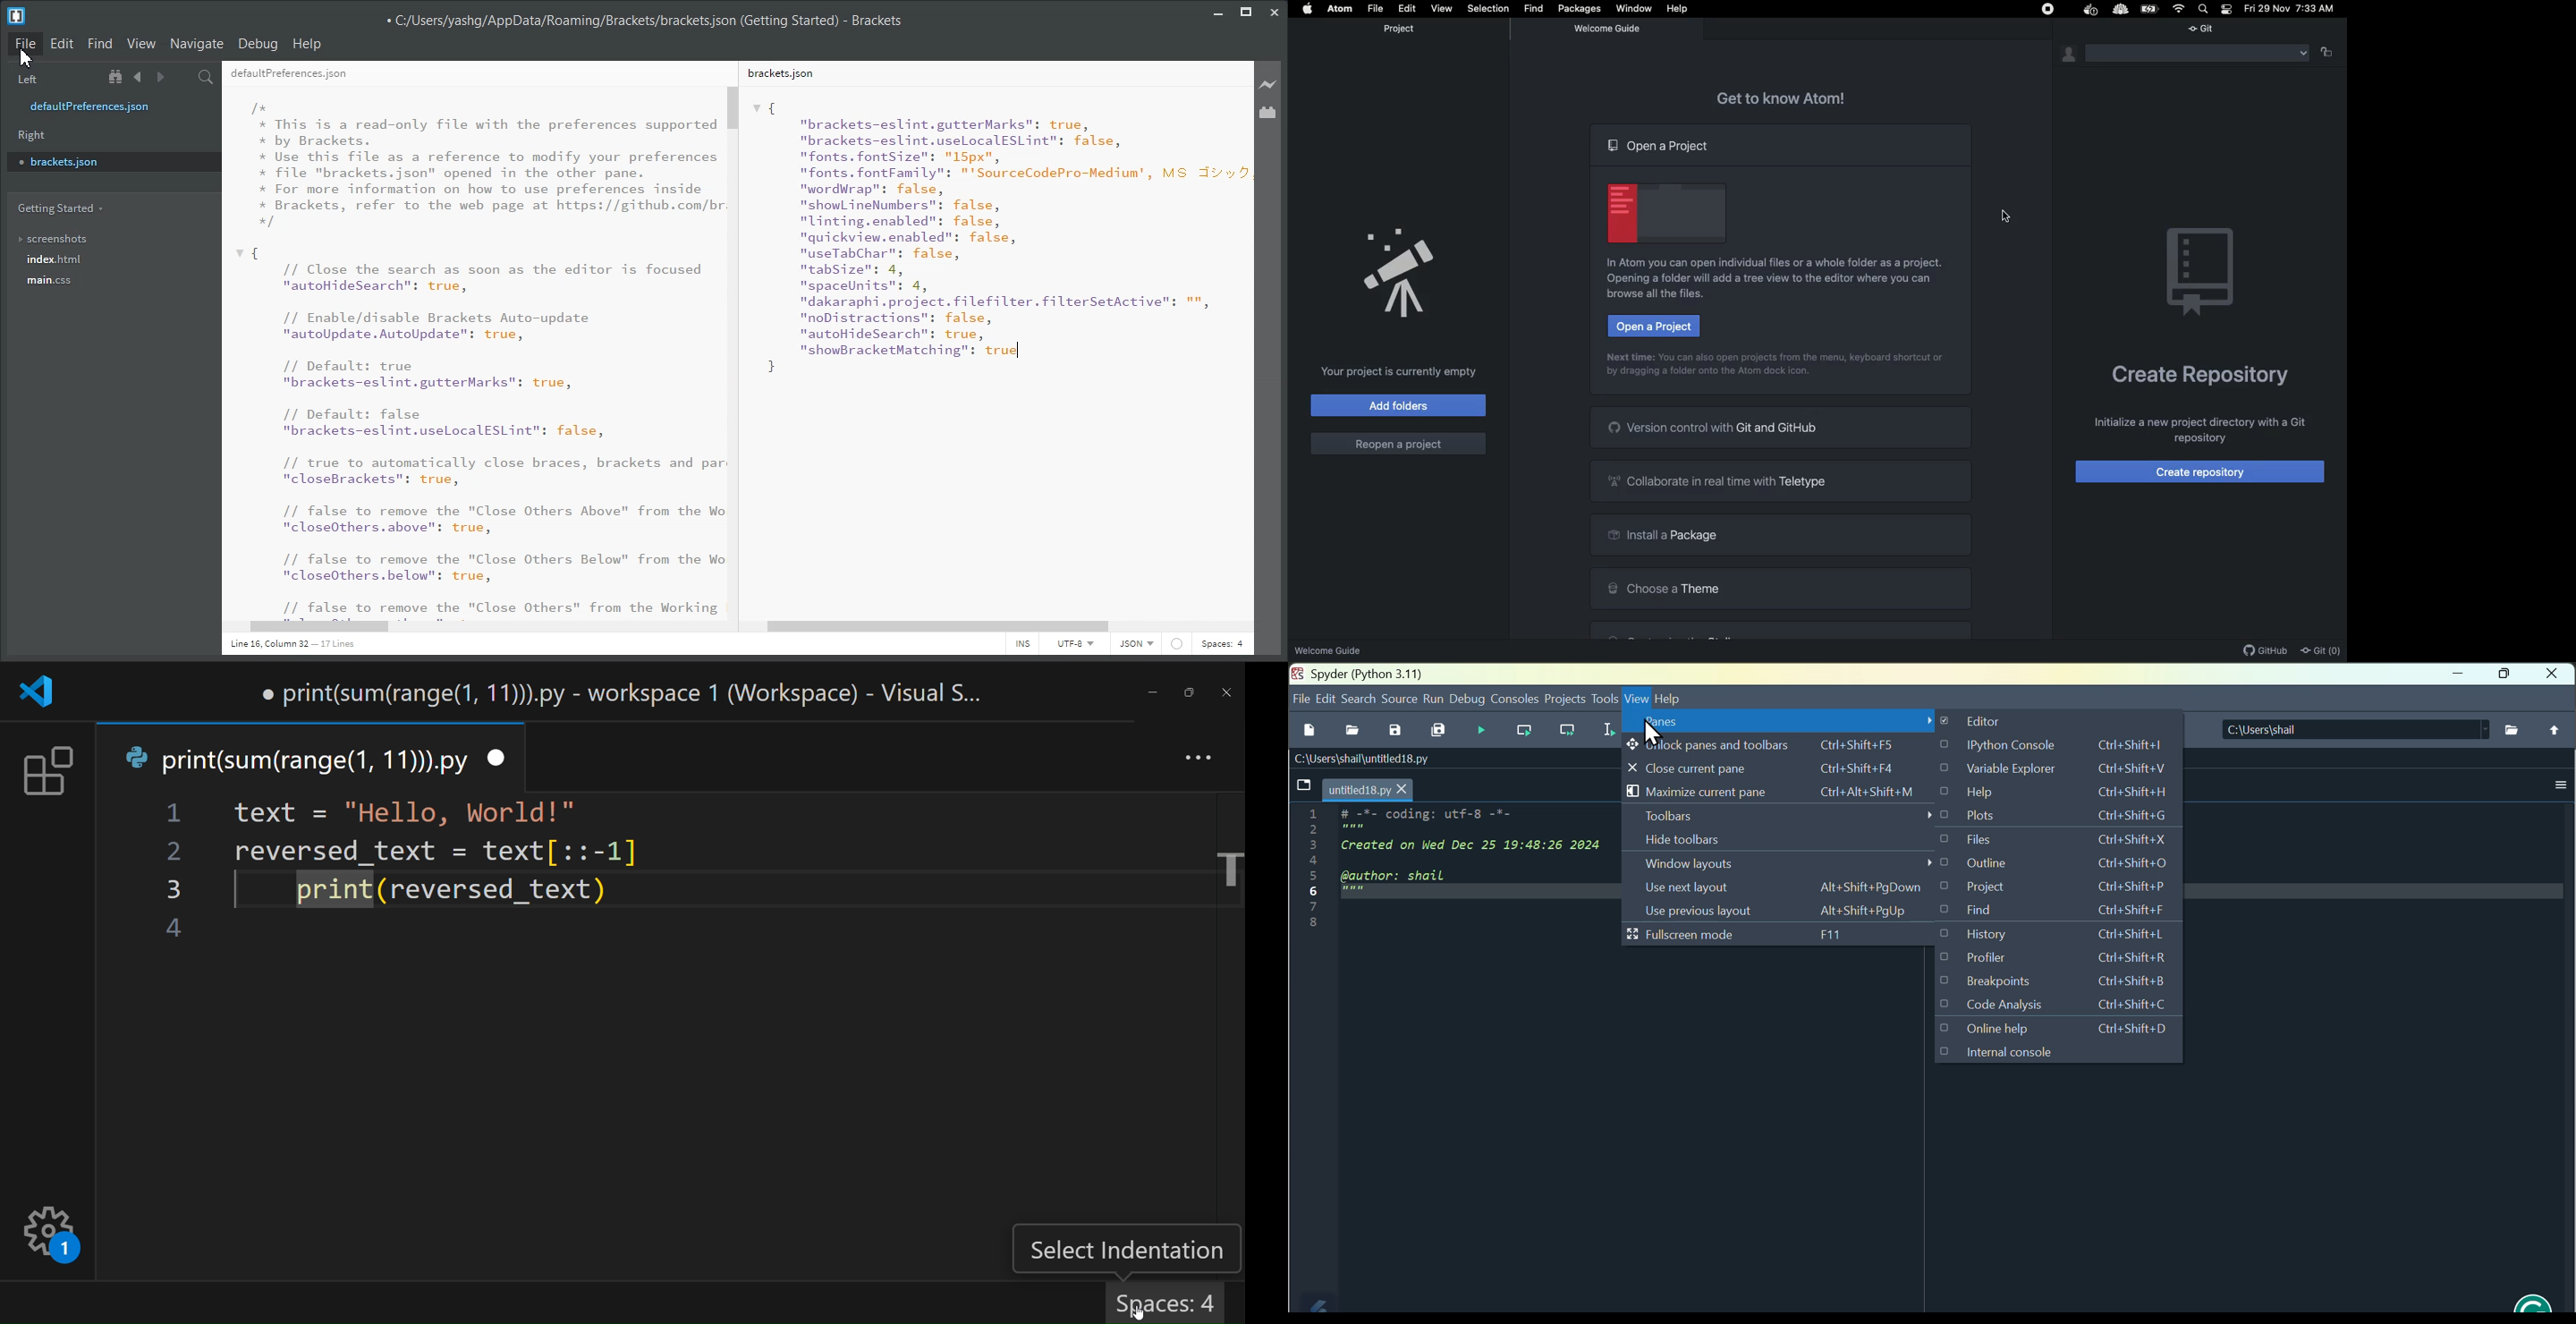 The width and height of the screenshot is (2576, 1344). What do you see at coordinates (2332, 53) in the screenshot?
I see `Focus on active pane` at bounding box center [2332, 53].